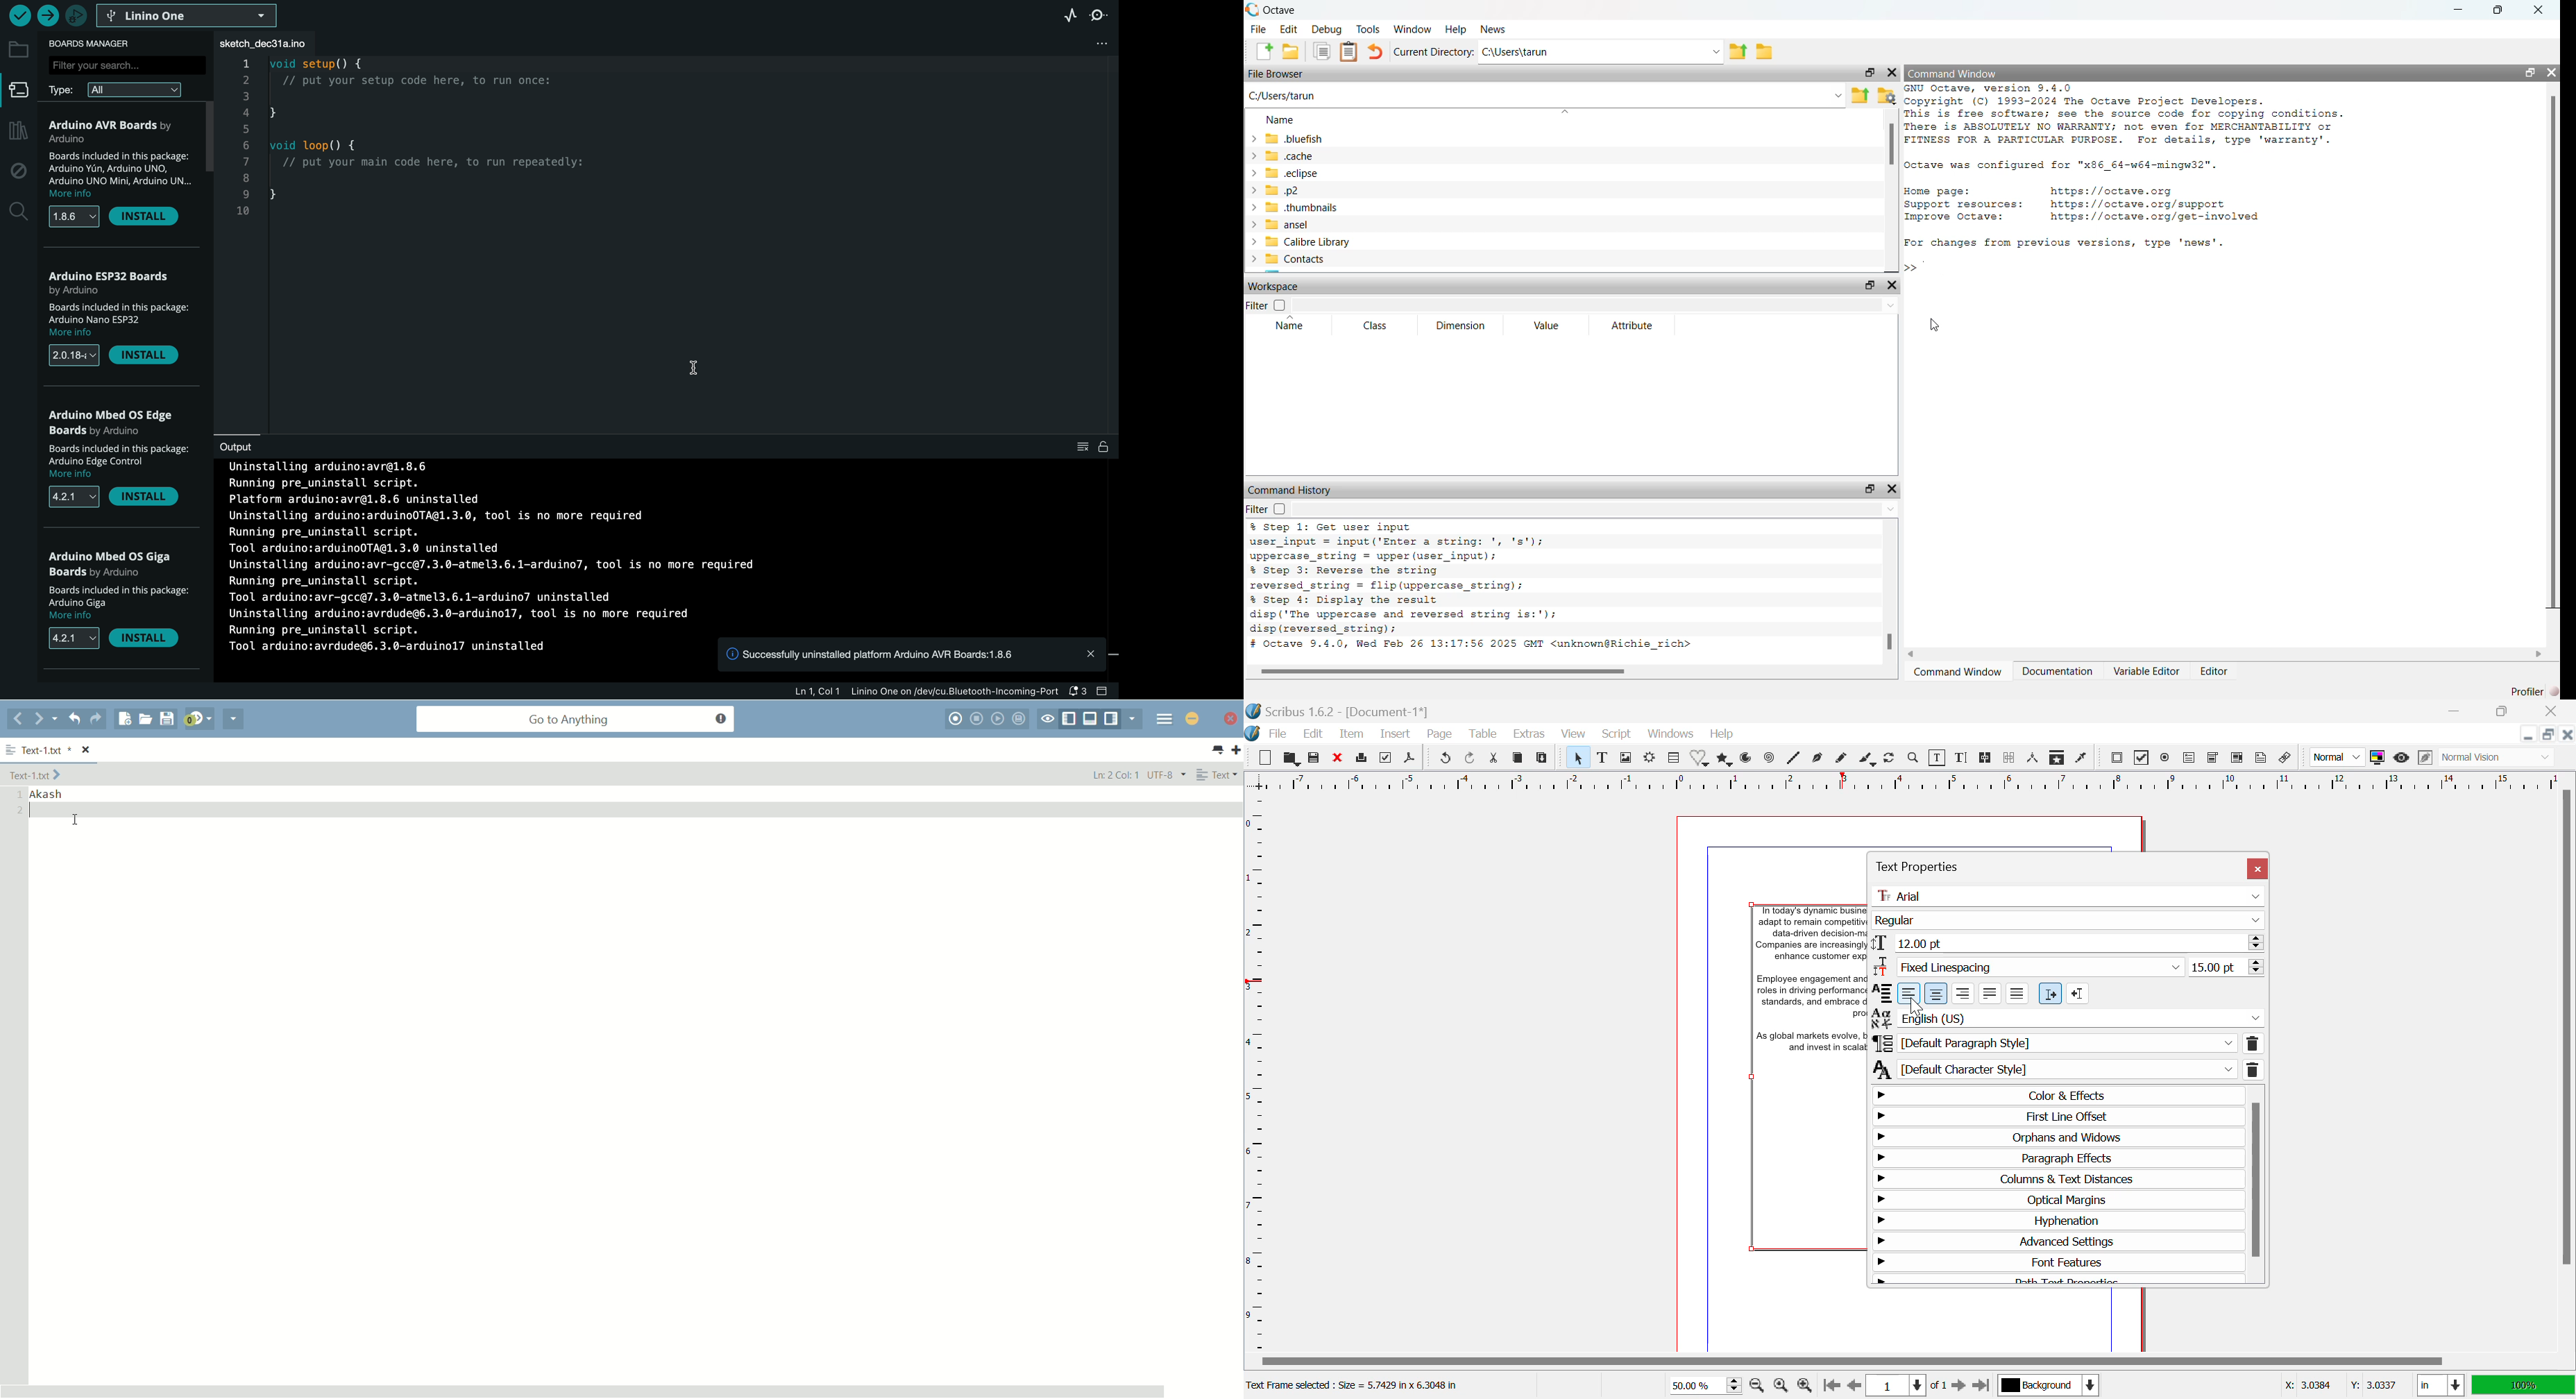 The image size is (2576, 1400). Describe the element at coordinates (1892, 758) in the screenshot. I see `Refresh` at that location.